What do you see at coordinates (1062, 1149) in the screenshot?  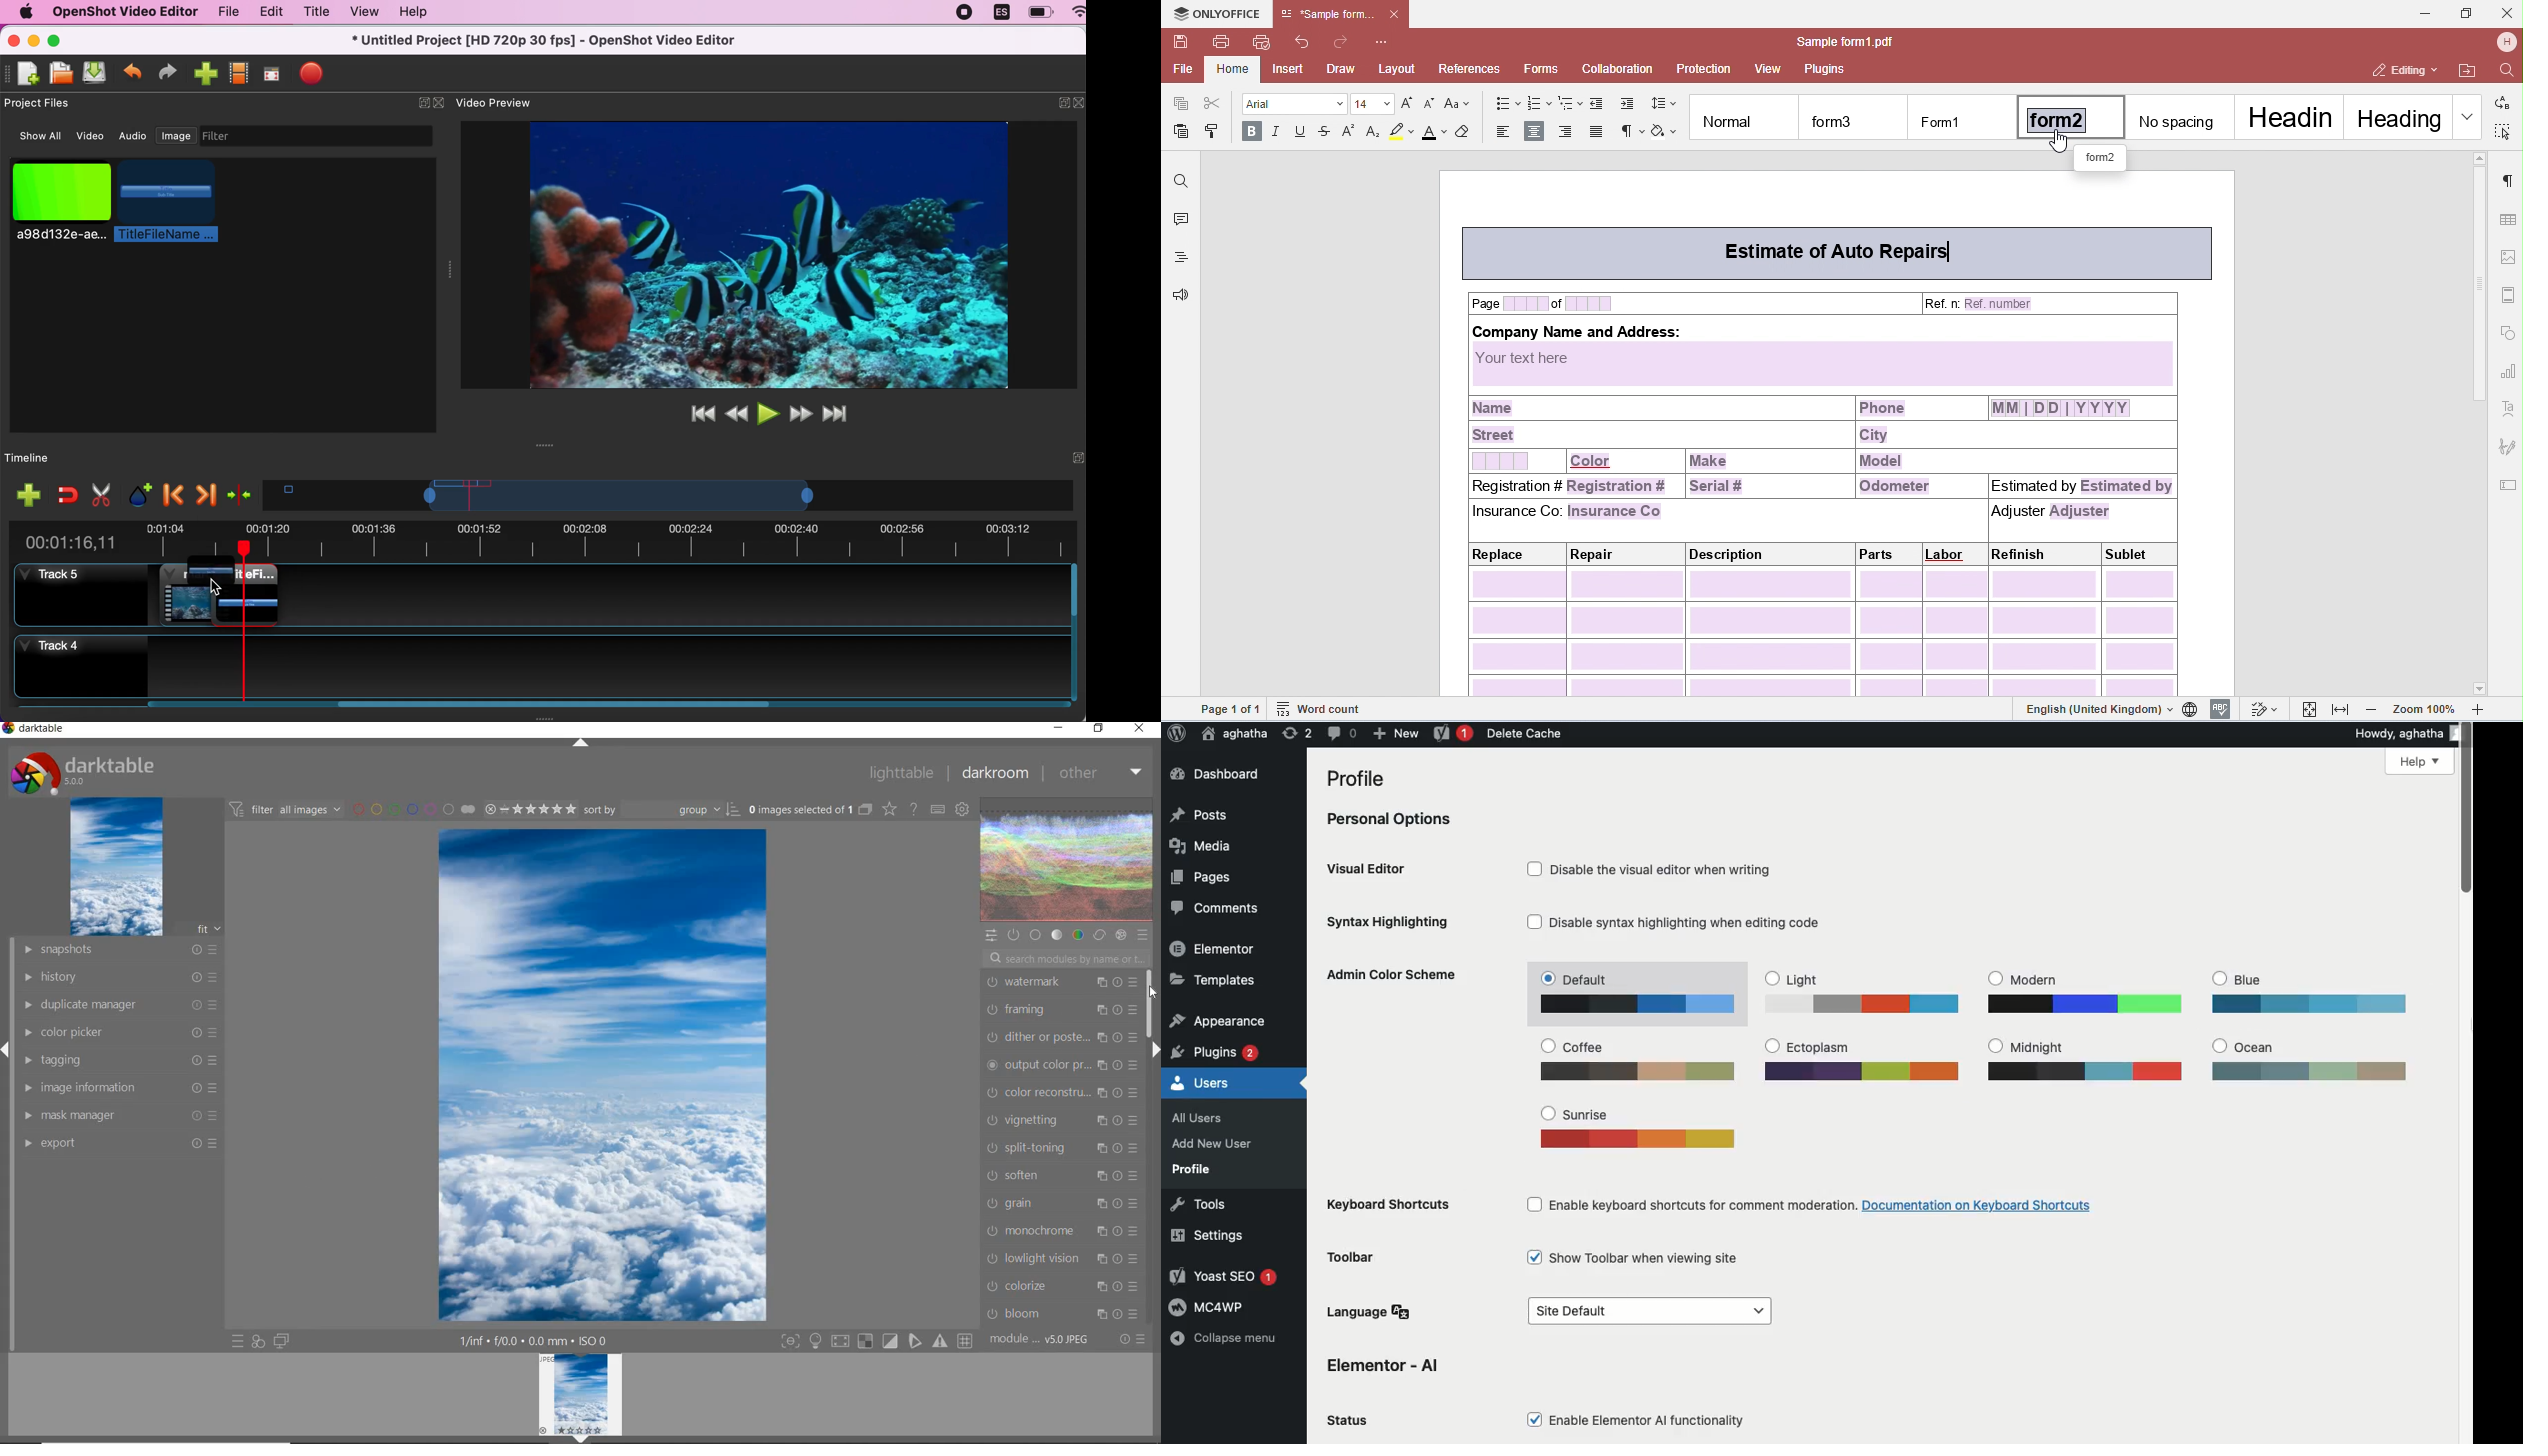 I see `SPLIT TONING` at bounding box center [1062, 1149].